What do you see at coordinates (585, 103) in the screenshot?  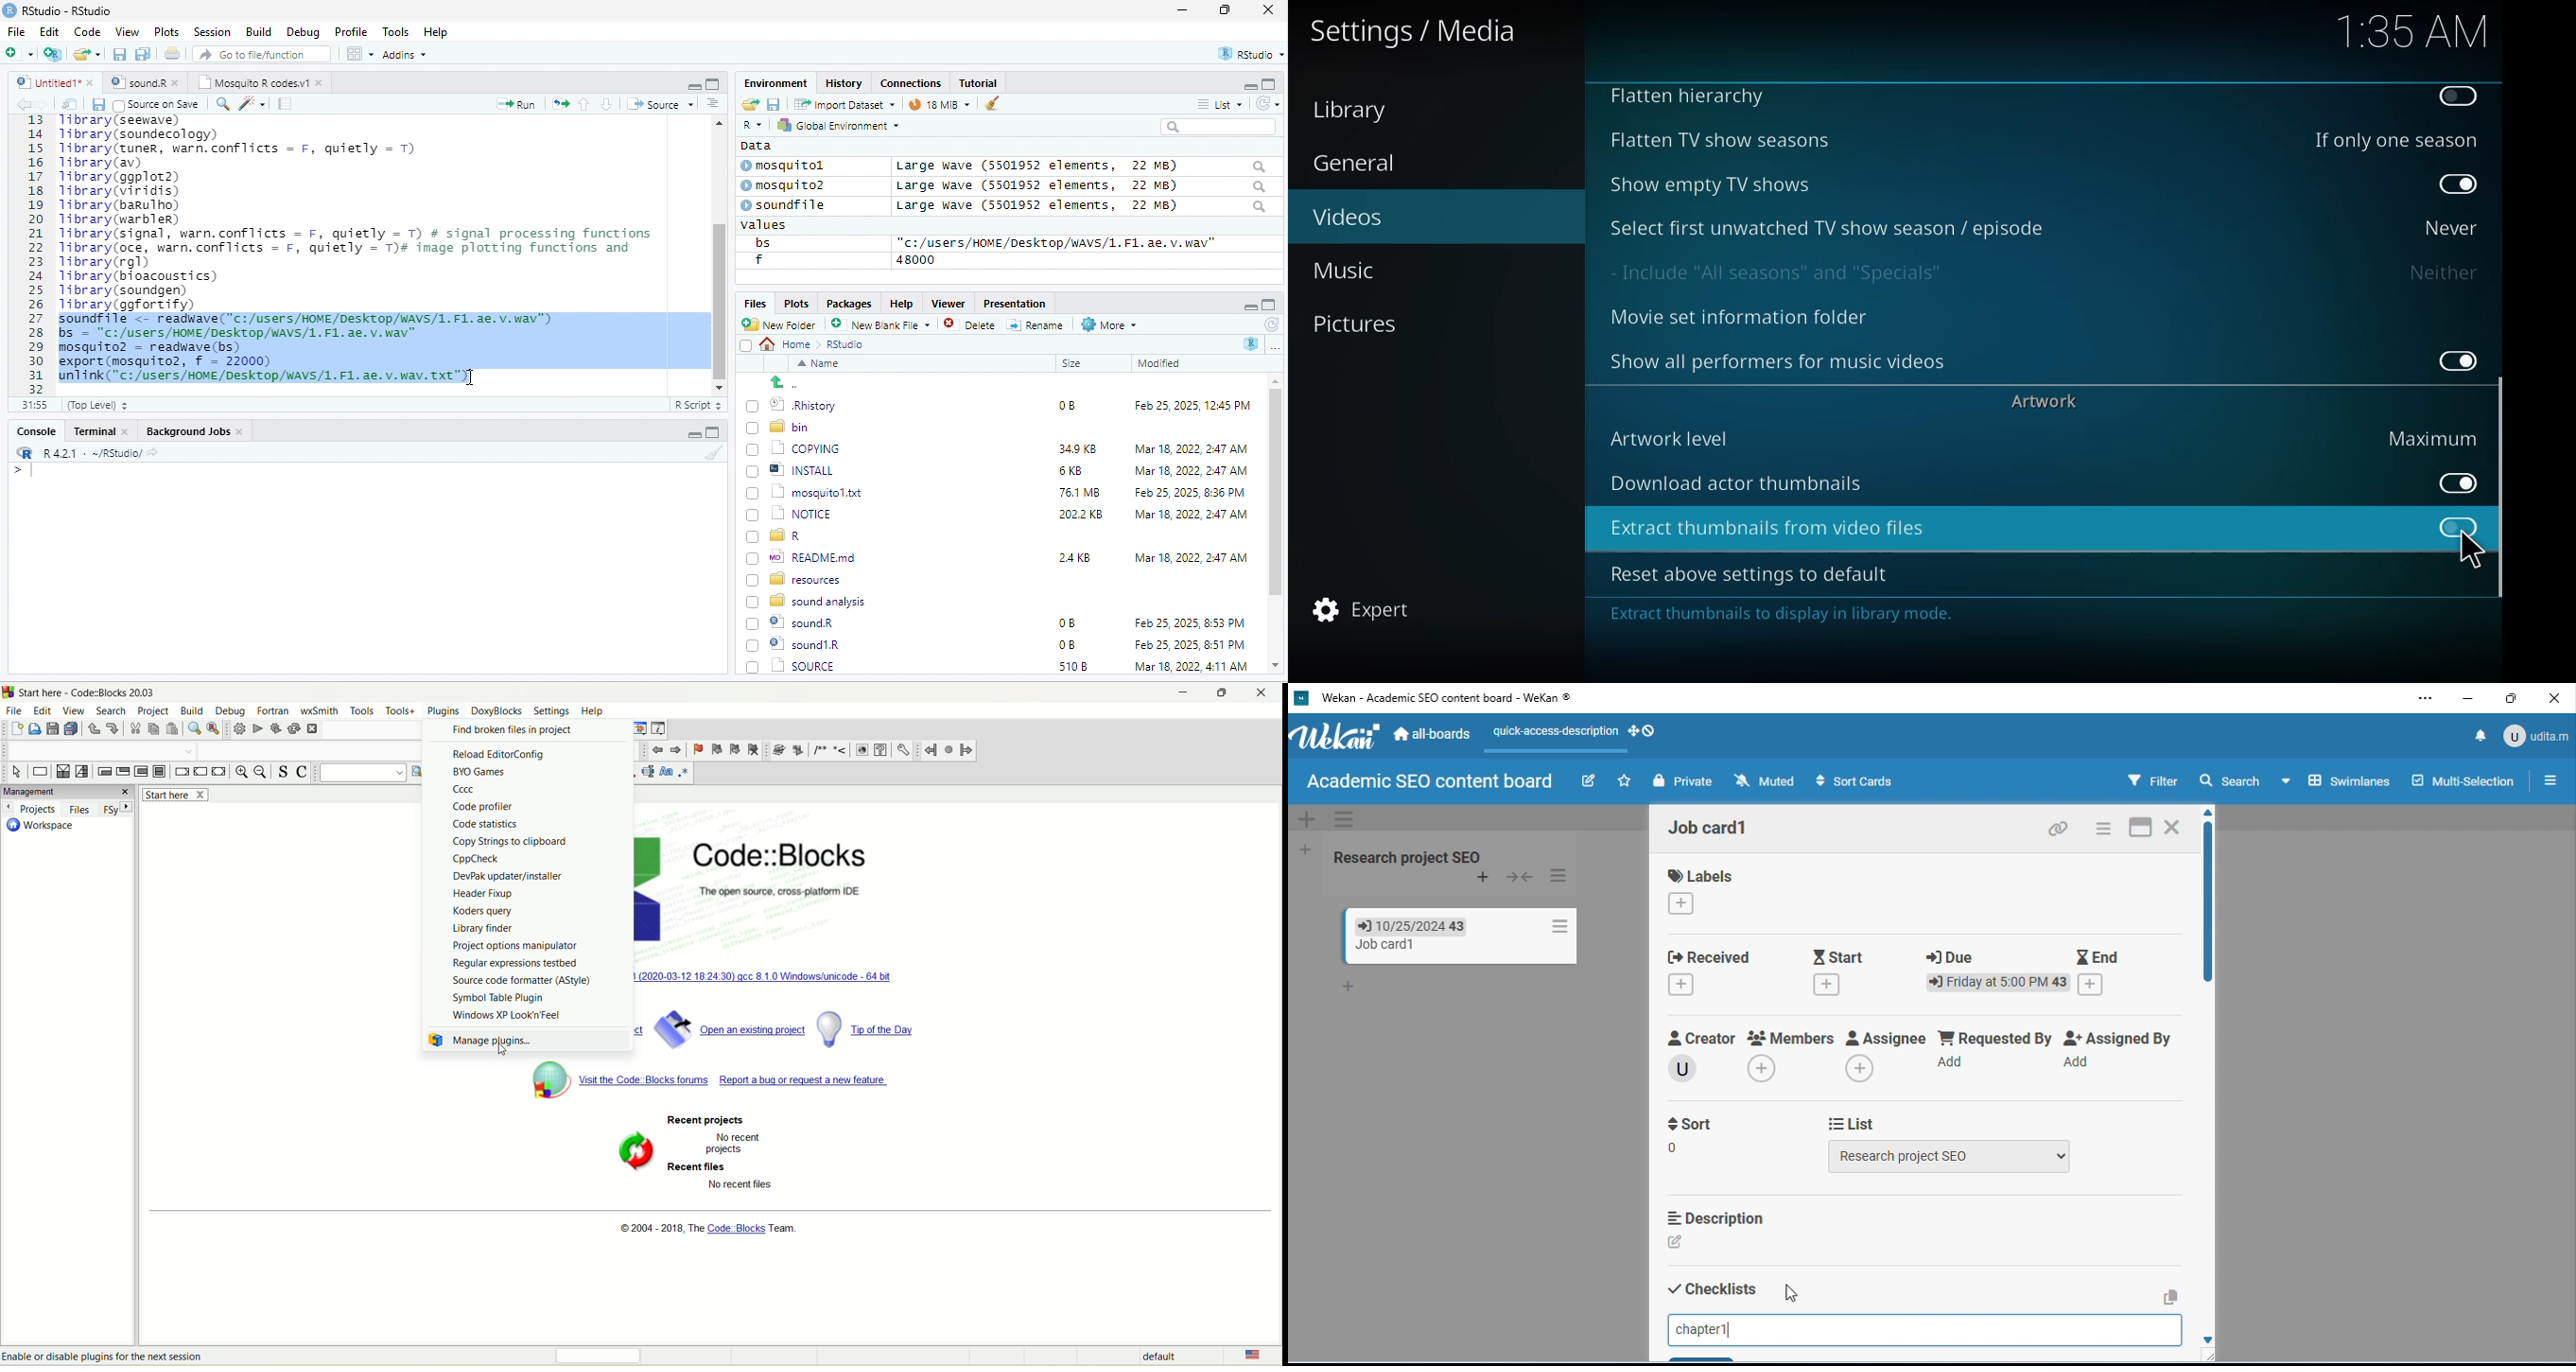 I see `up` at bounding box center [585, 103].